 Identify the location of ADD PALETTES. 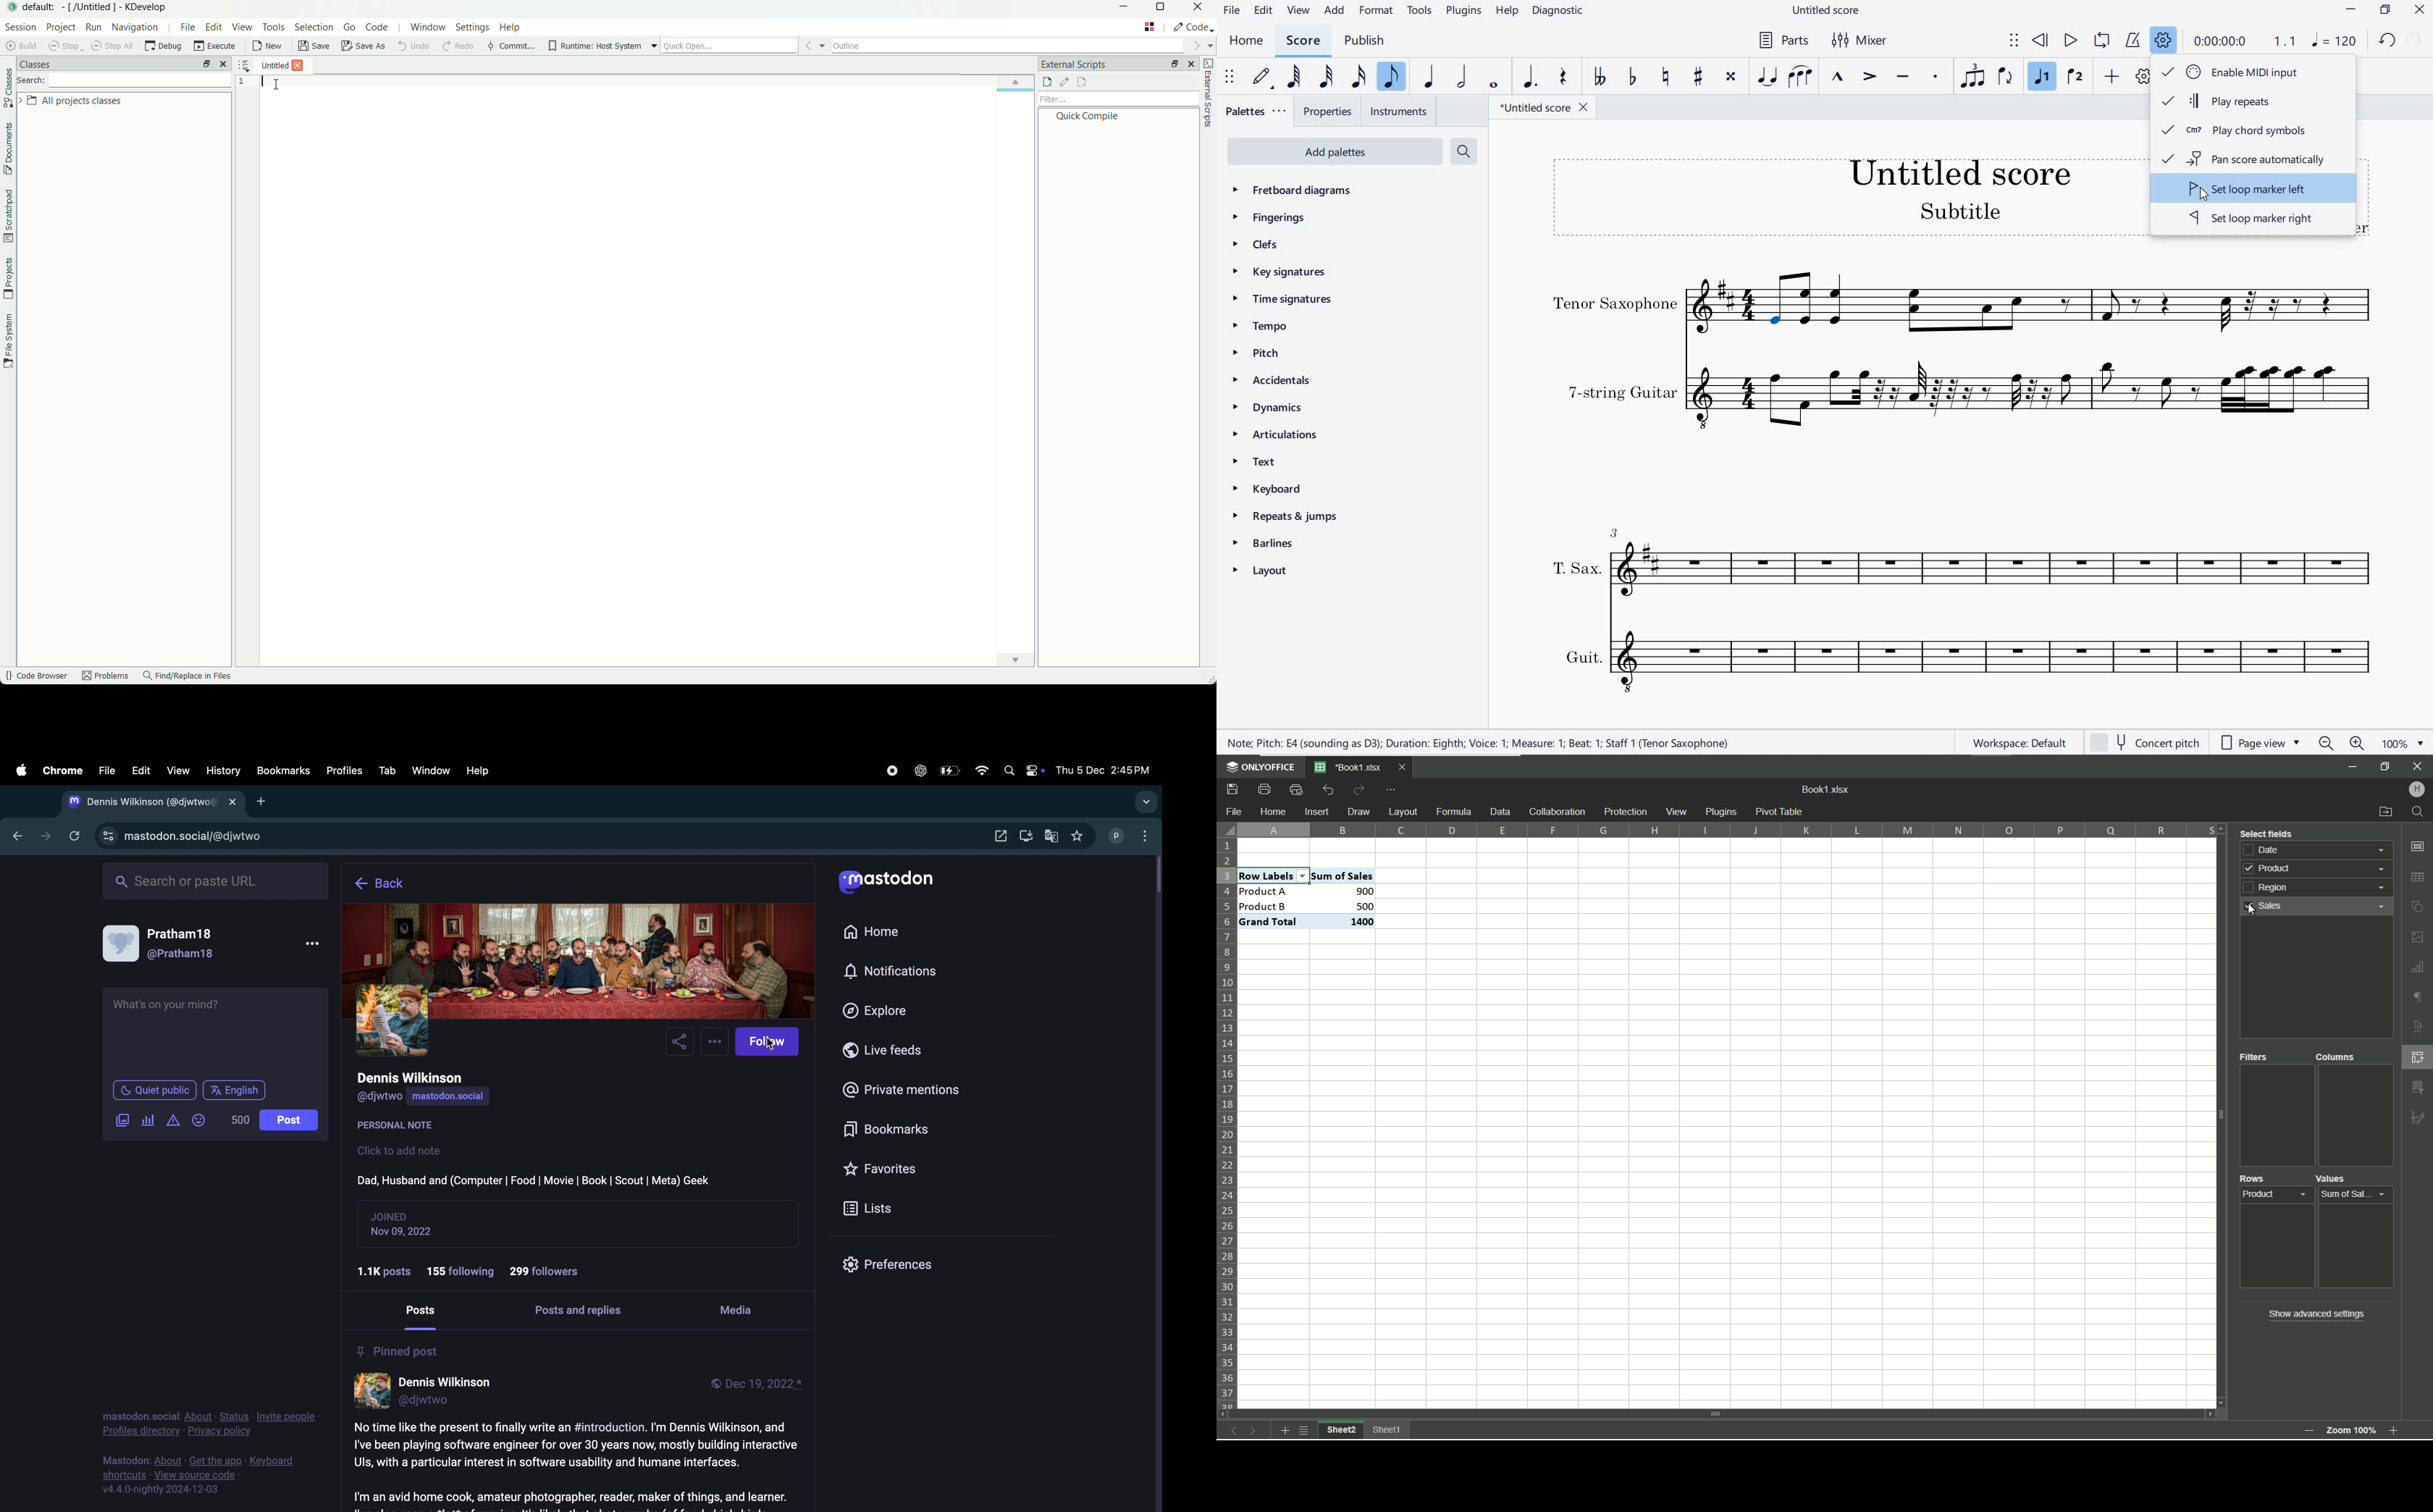
(1338, 153).